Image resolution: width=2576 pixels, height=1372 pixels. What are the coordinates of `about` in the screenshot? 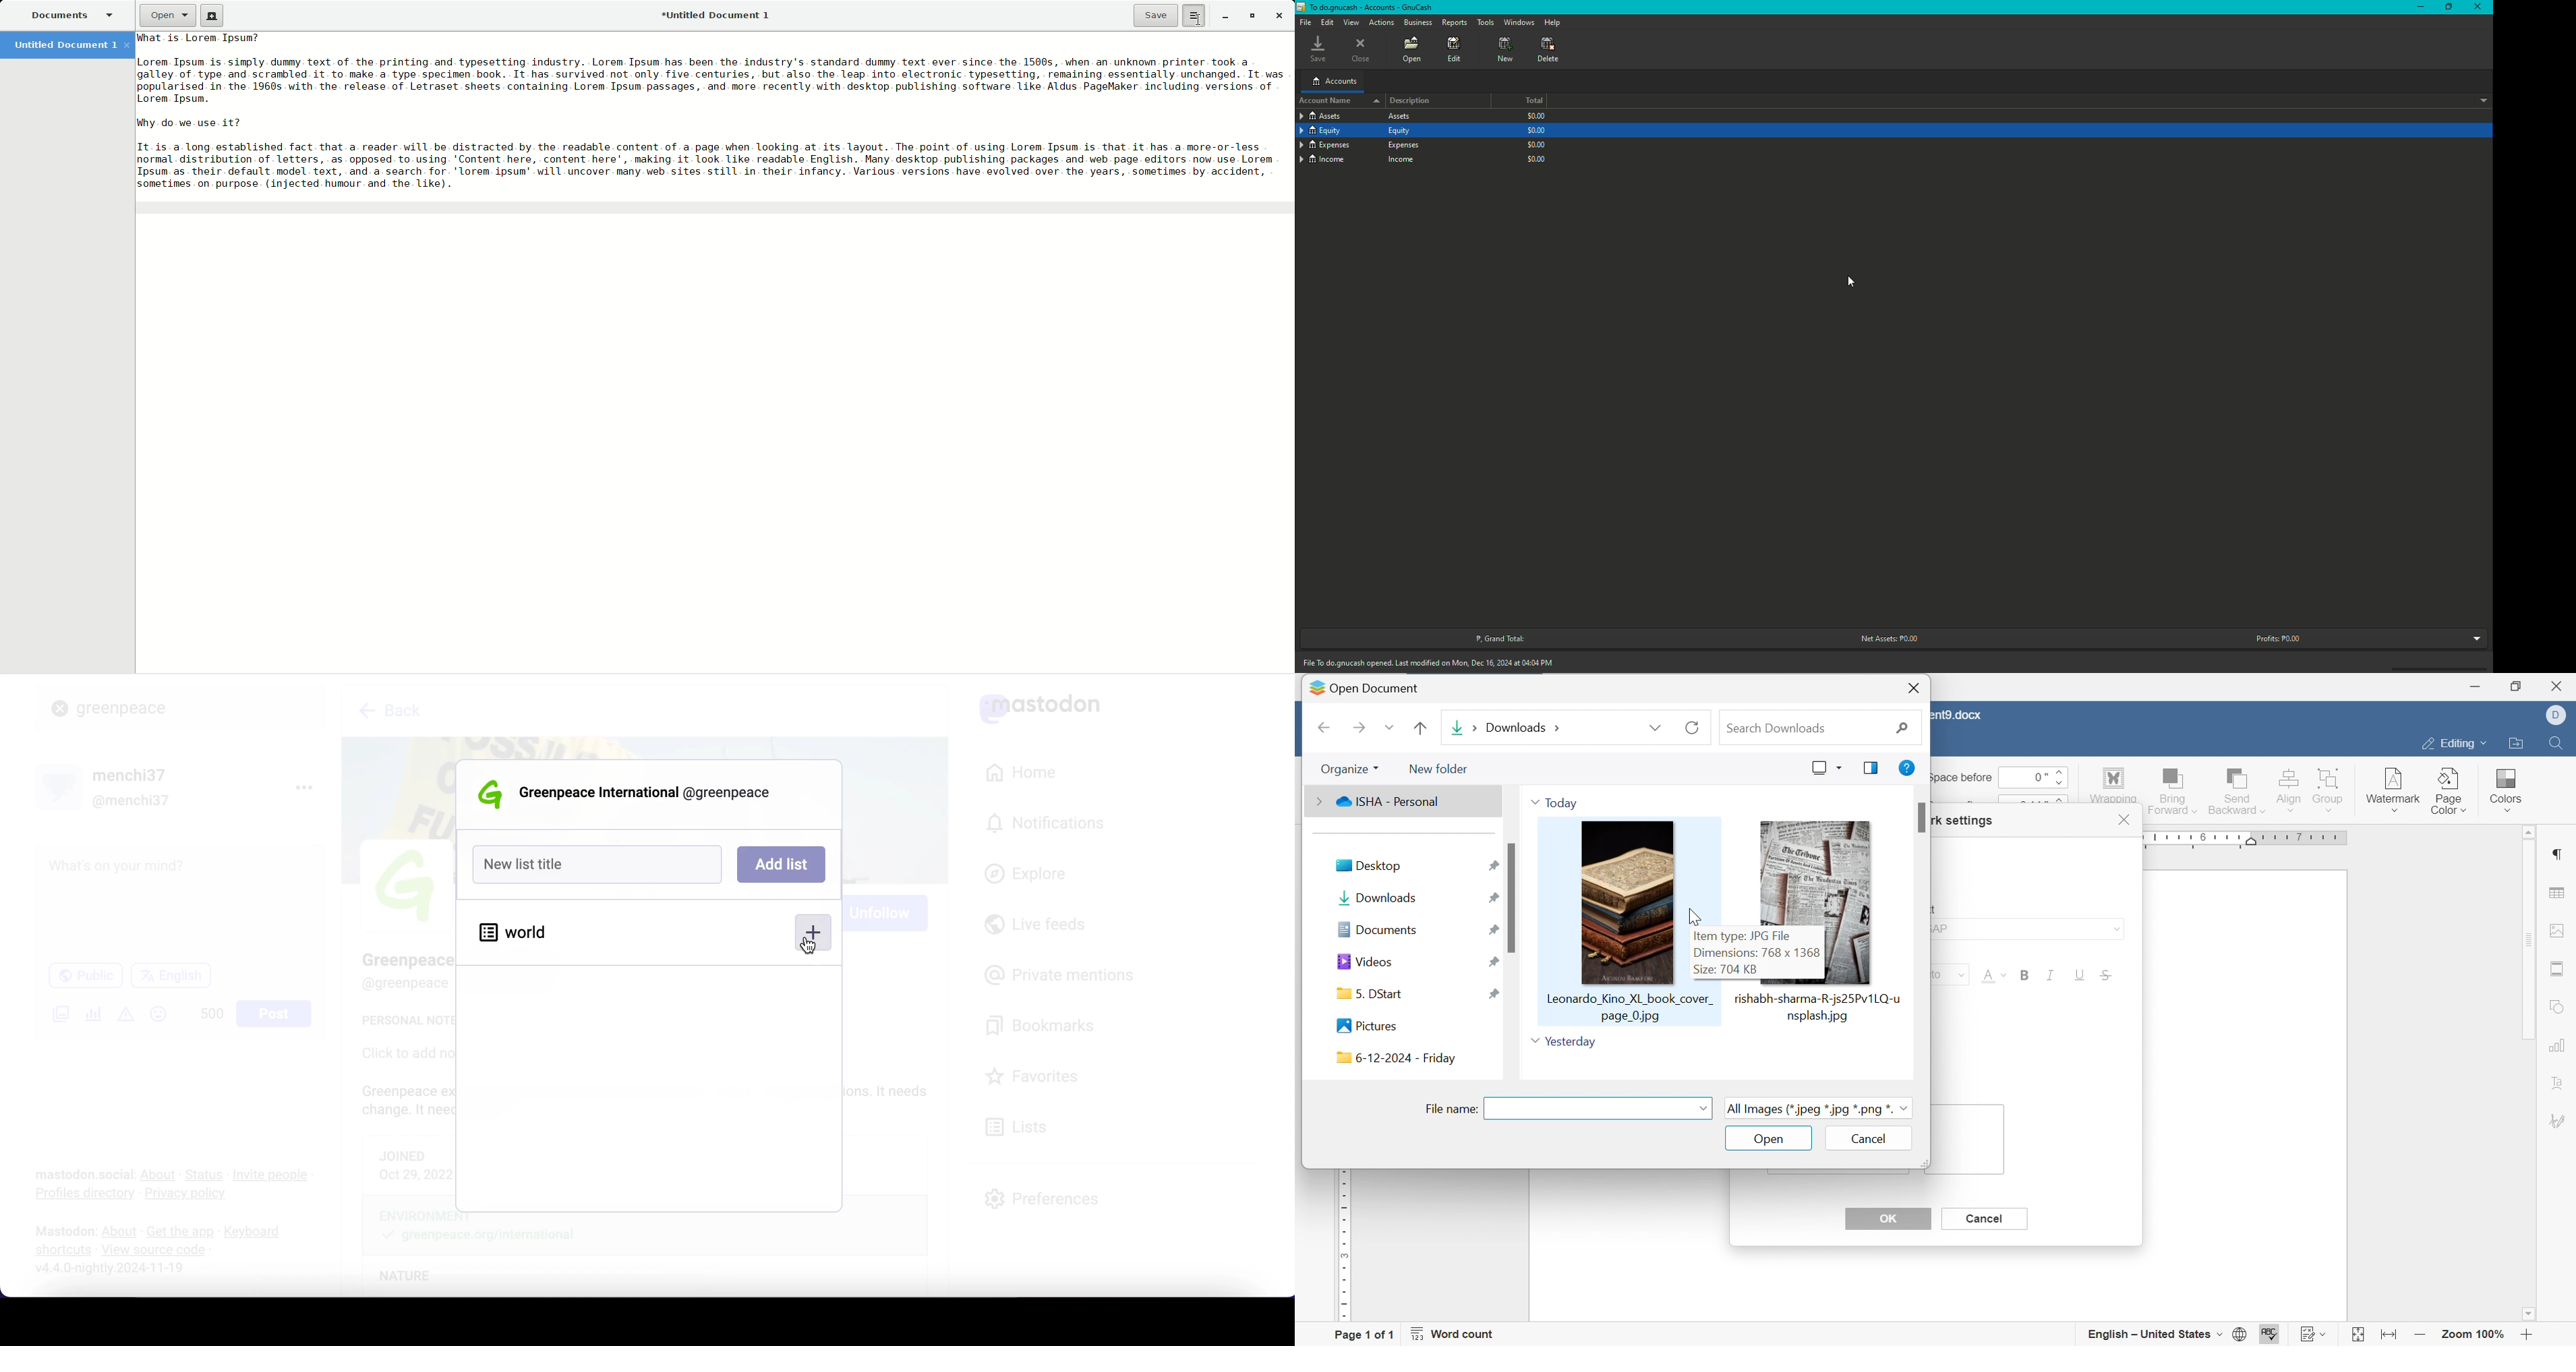 It's located at (121, 1232).